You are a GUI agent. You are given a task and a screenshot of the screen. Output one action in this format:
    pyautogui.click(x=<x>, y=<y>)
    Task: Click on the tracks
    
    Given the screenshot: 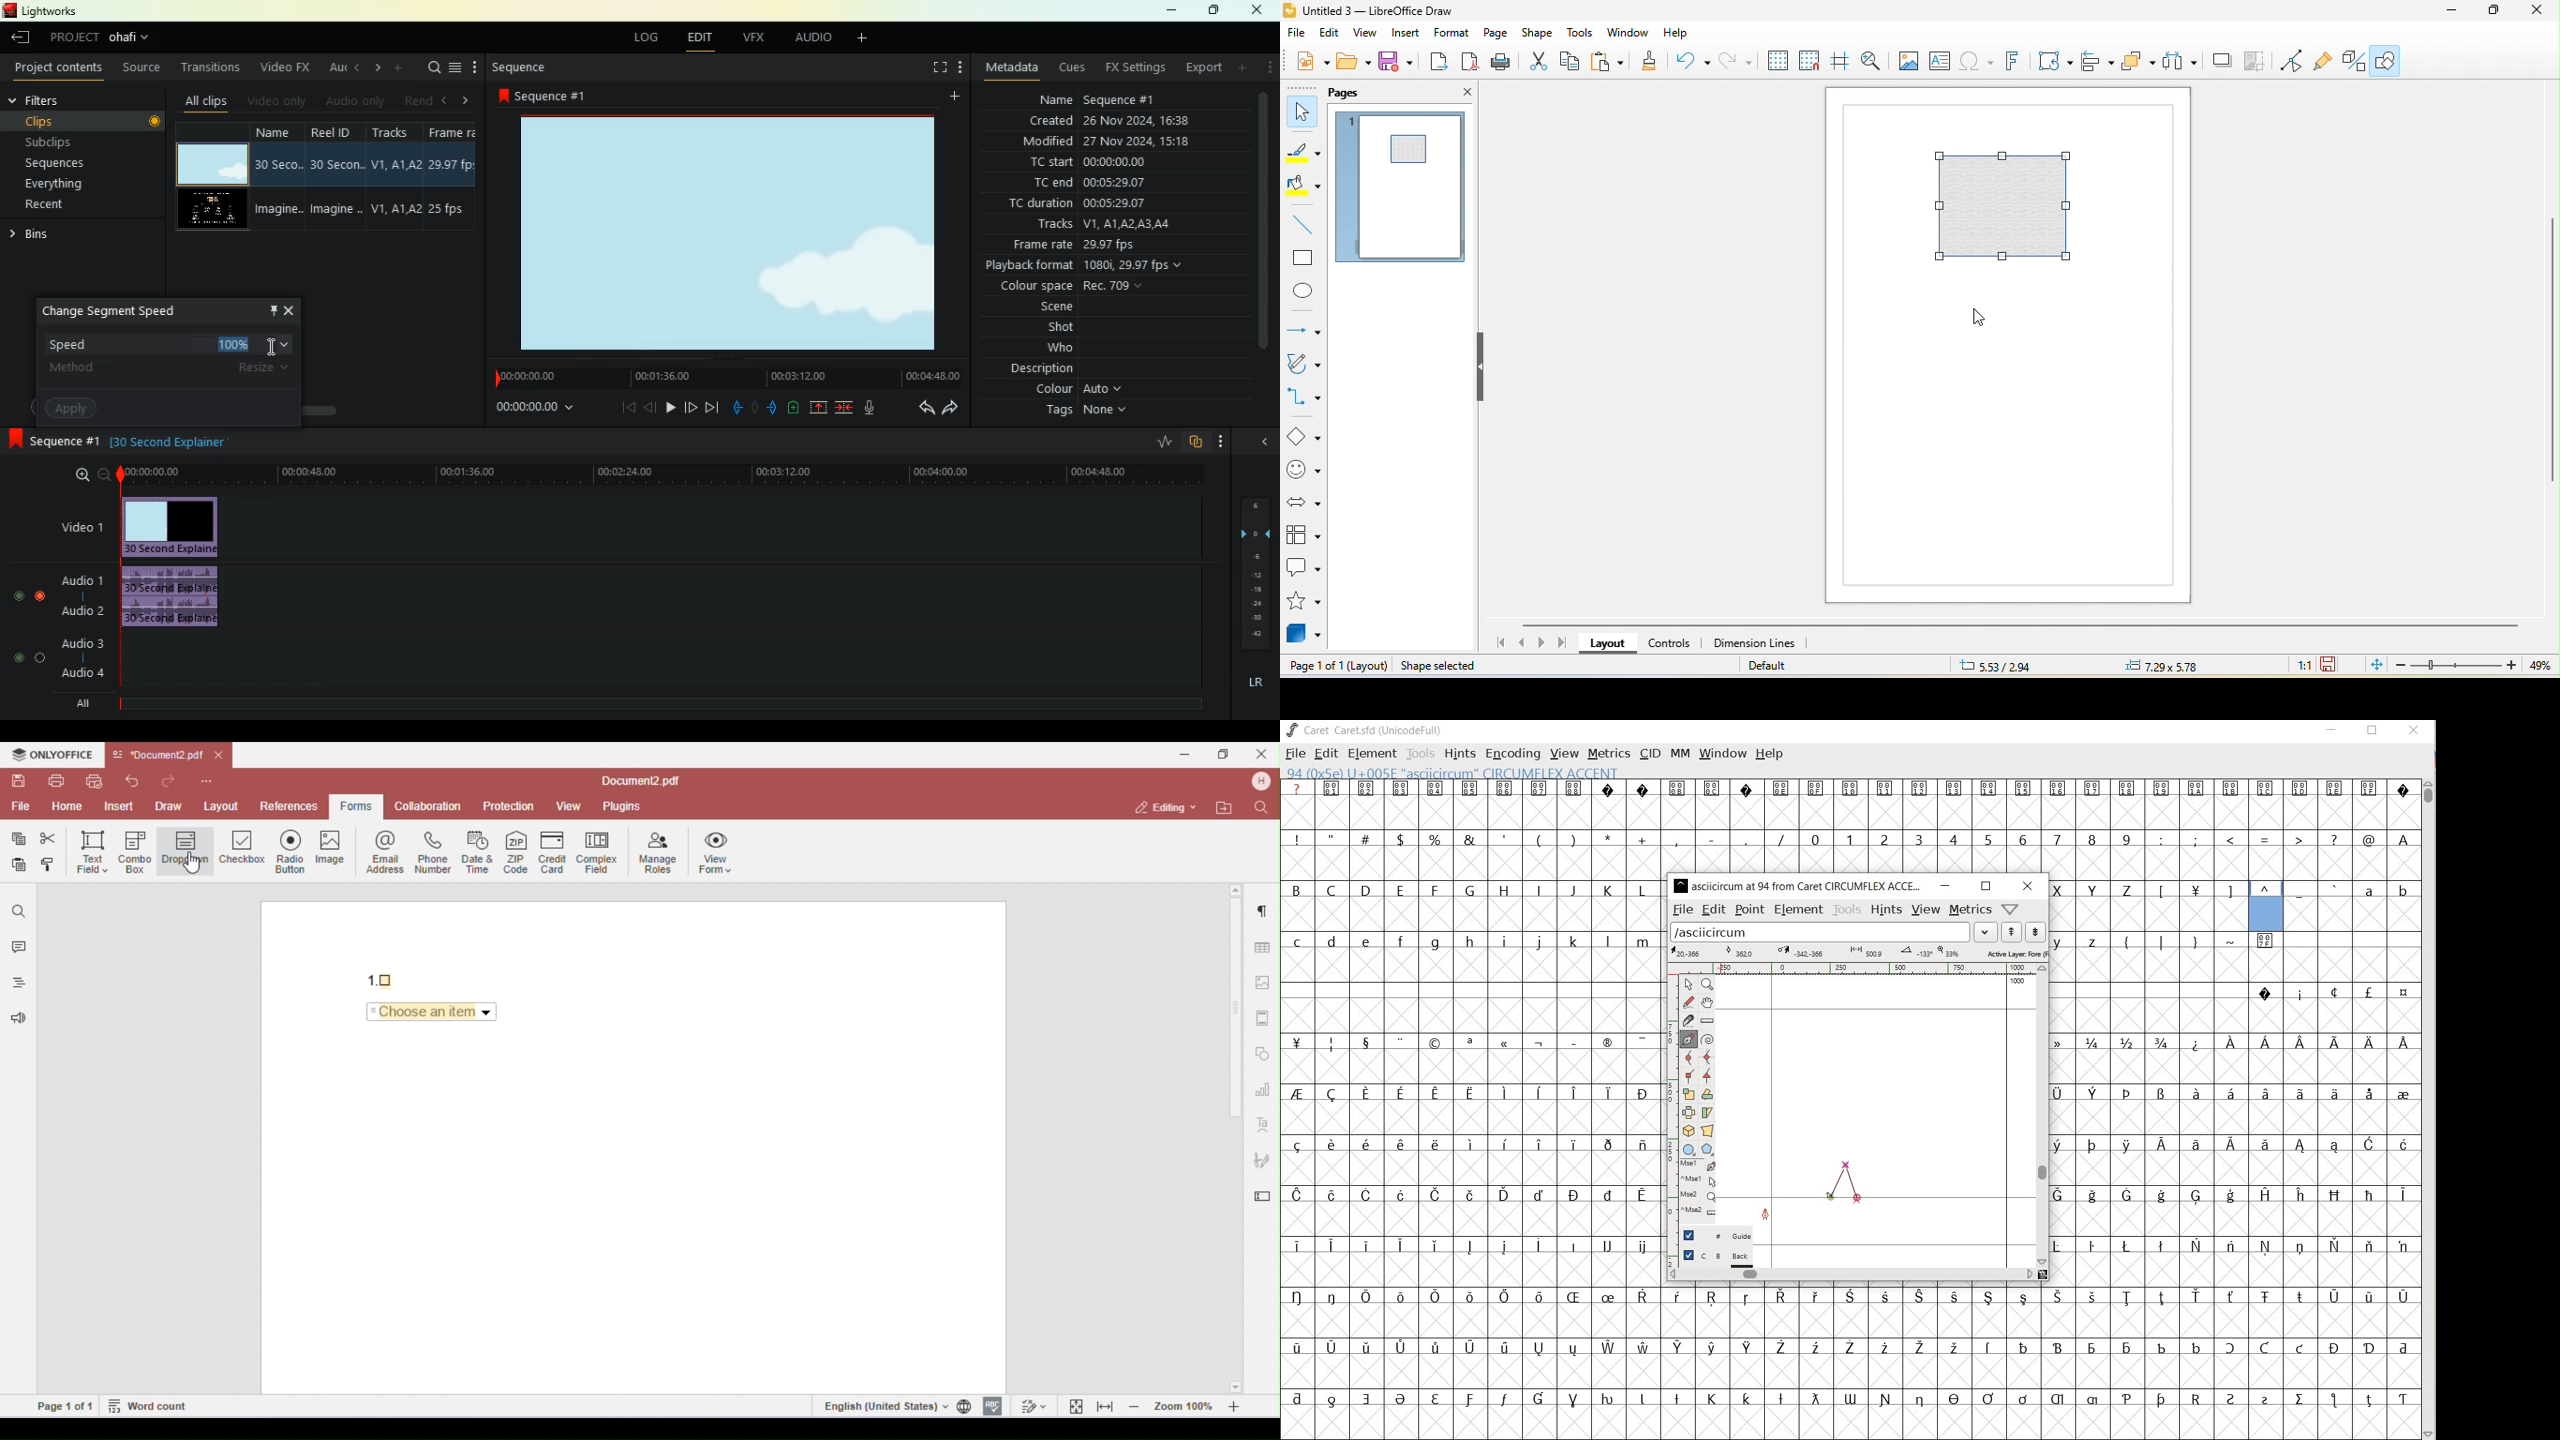 What is the action you would take?
    pyautogui.click(x=396, y=177)
    